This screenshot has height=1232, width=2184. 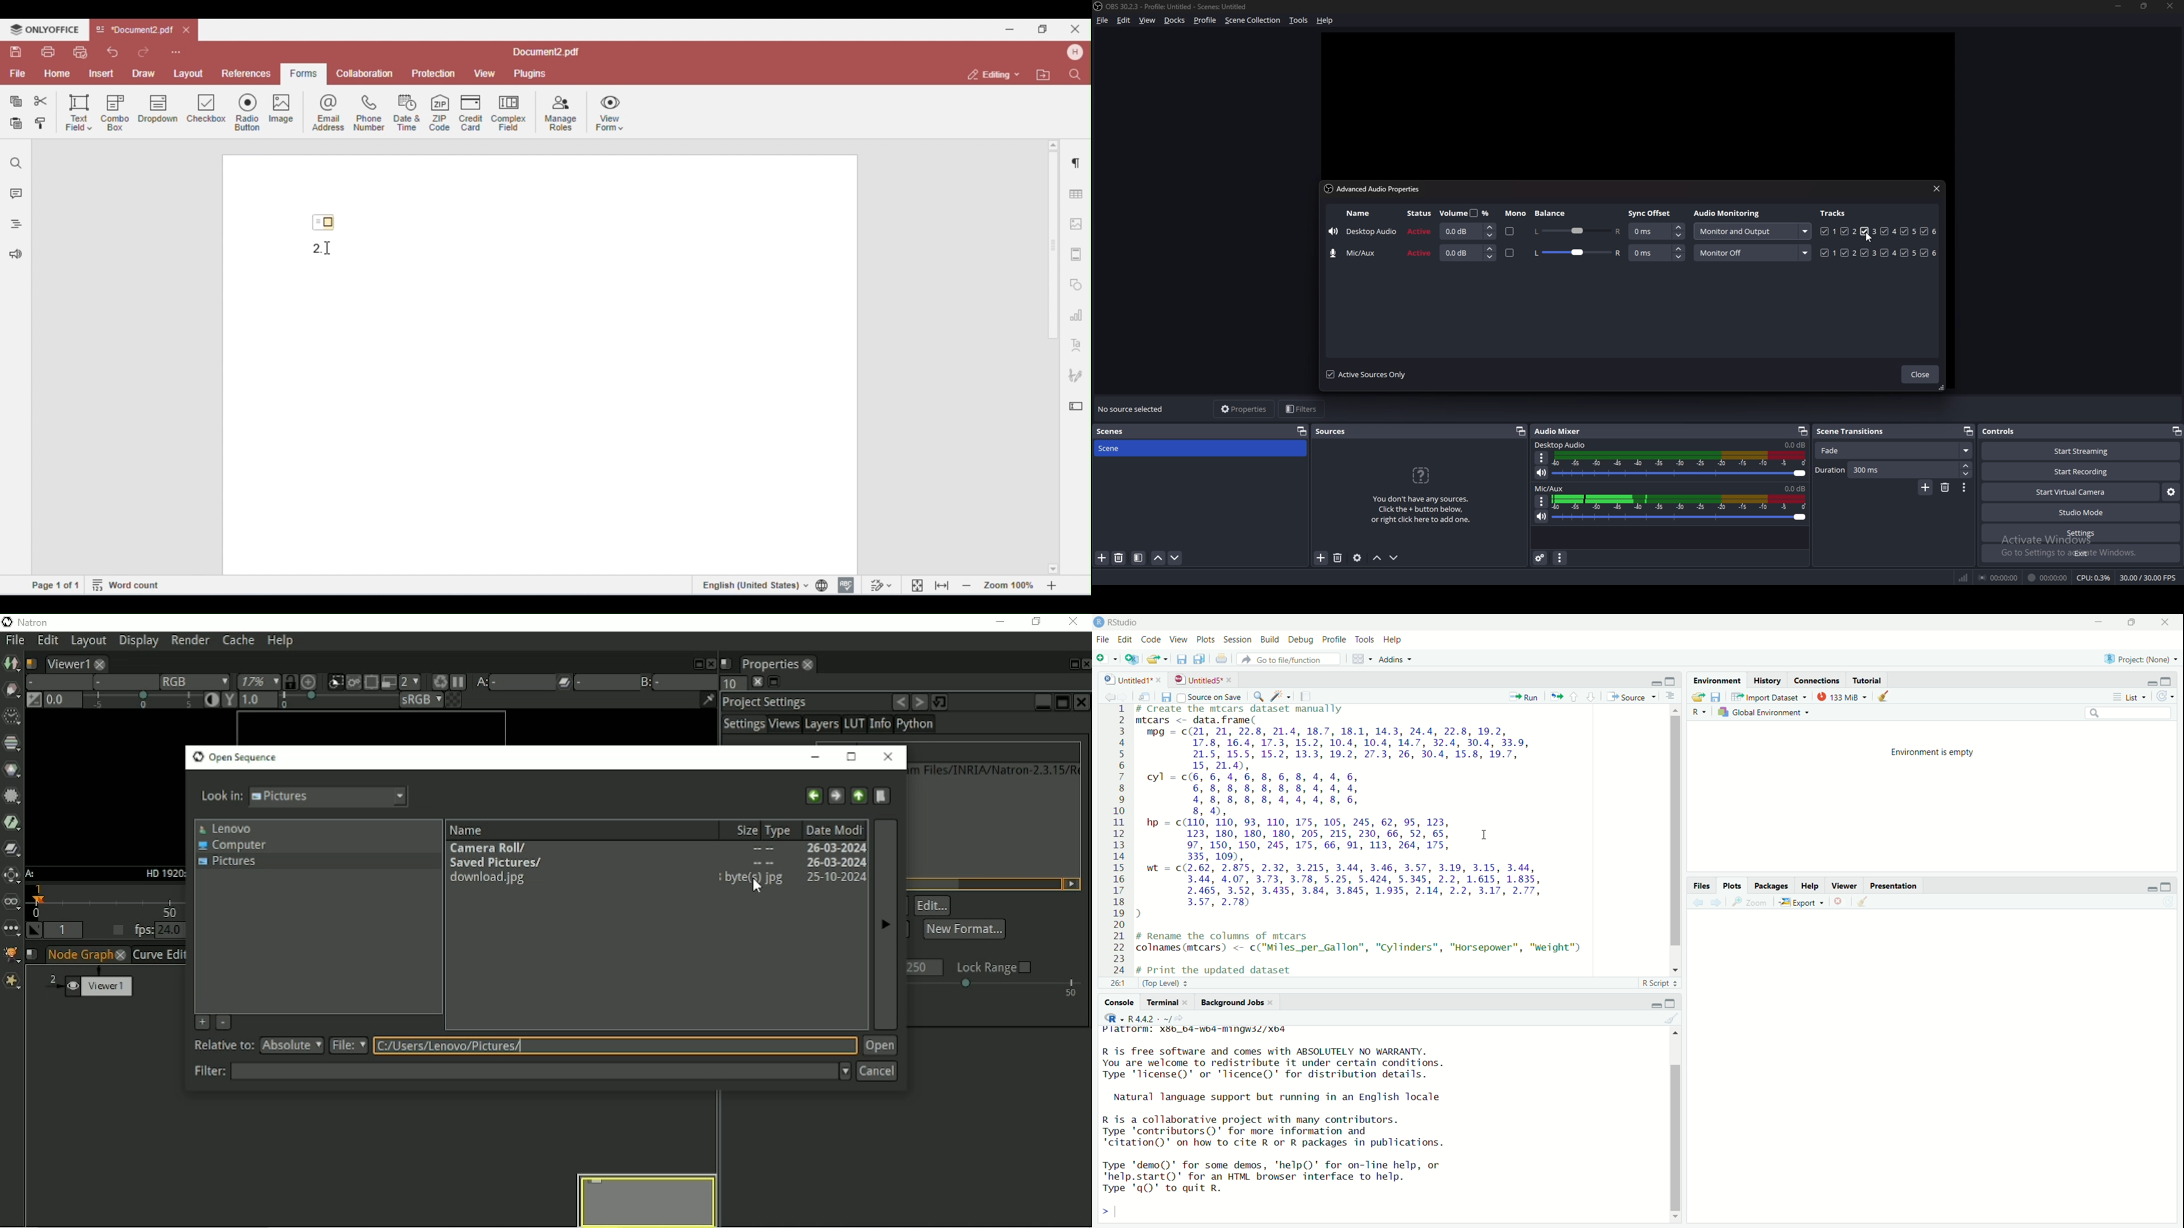 I want to click on maximise, so click(x=2168, y=885).